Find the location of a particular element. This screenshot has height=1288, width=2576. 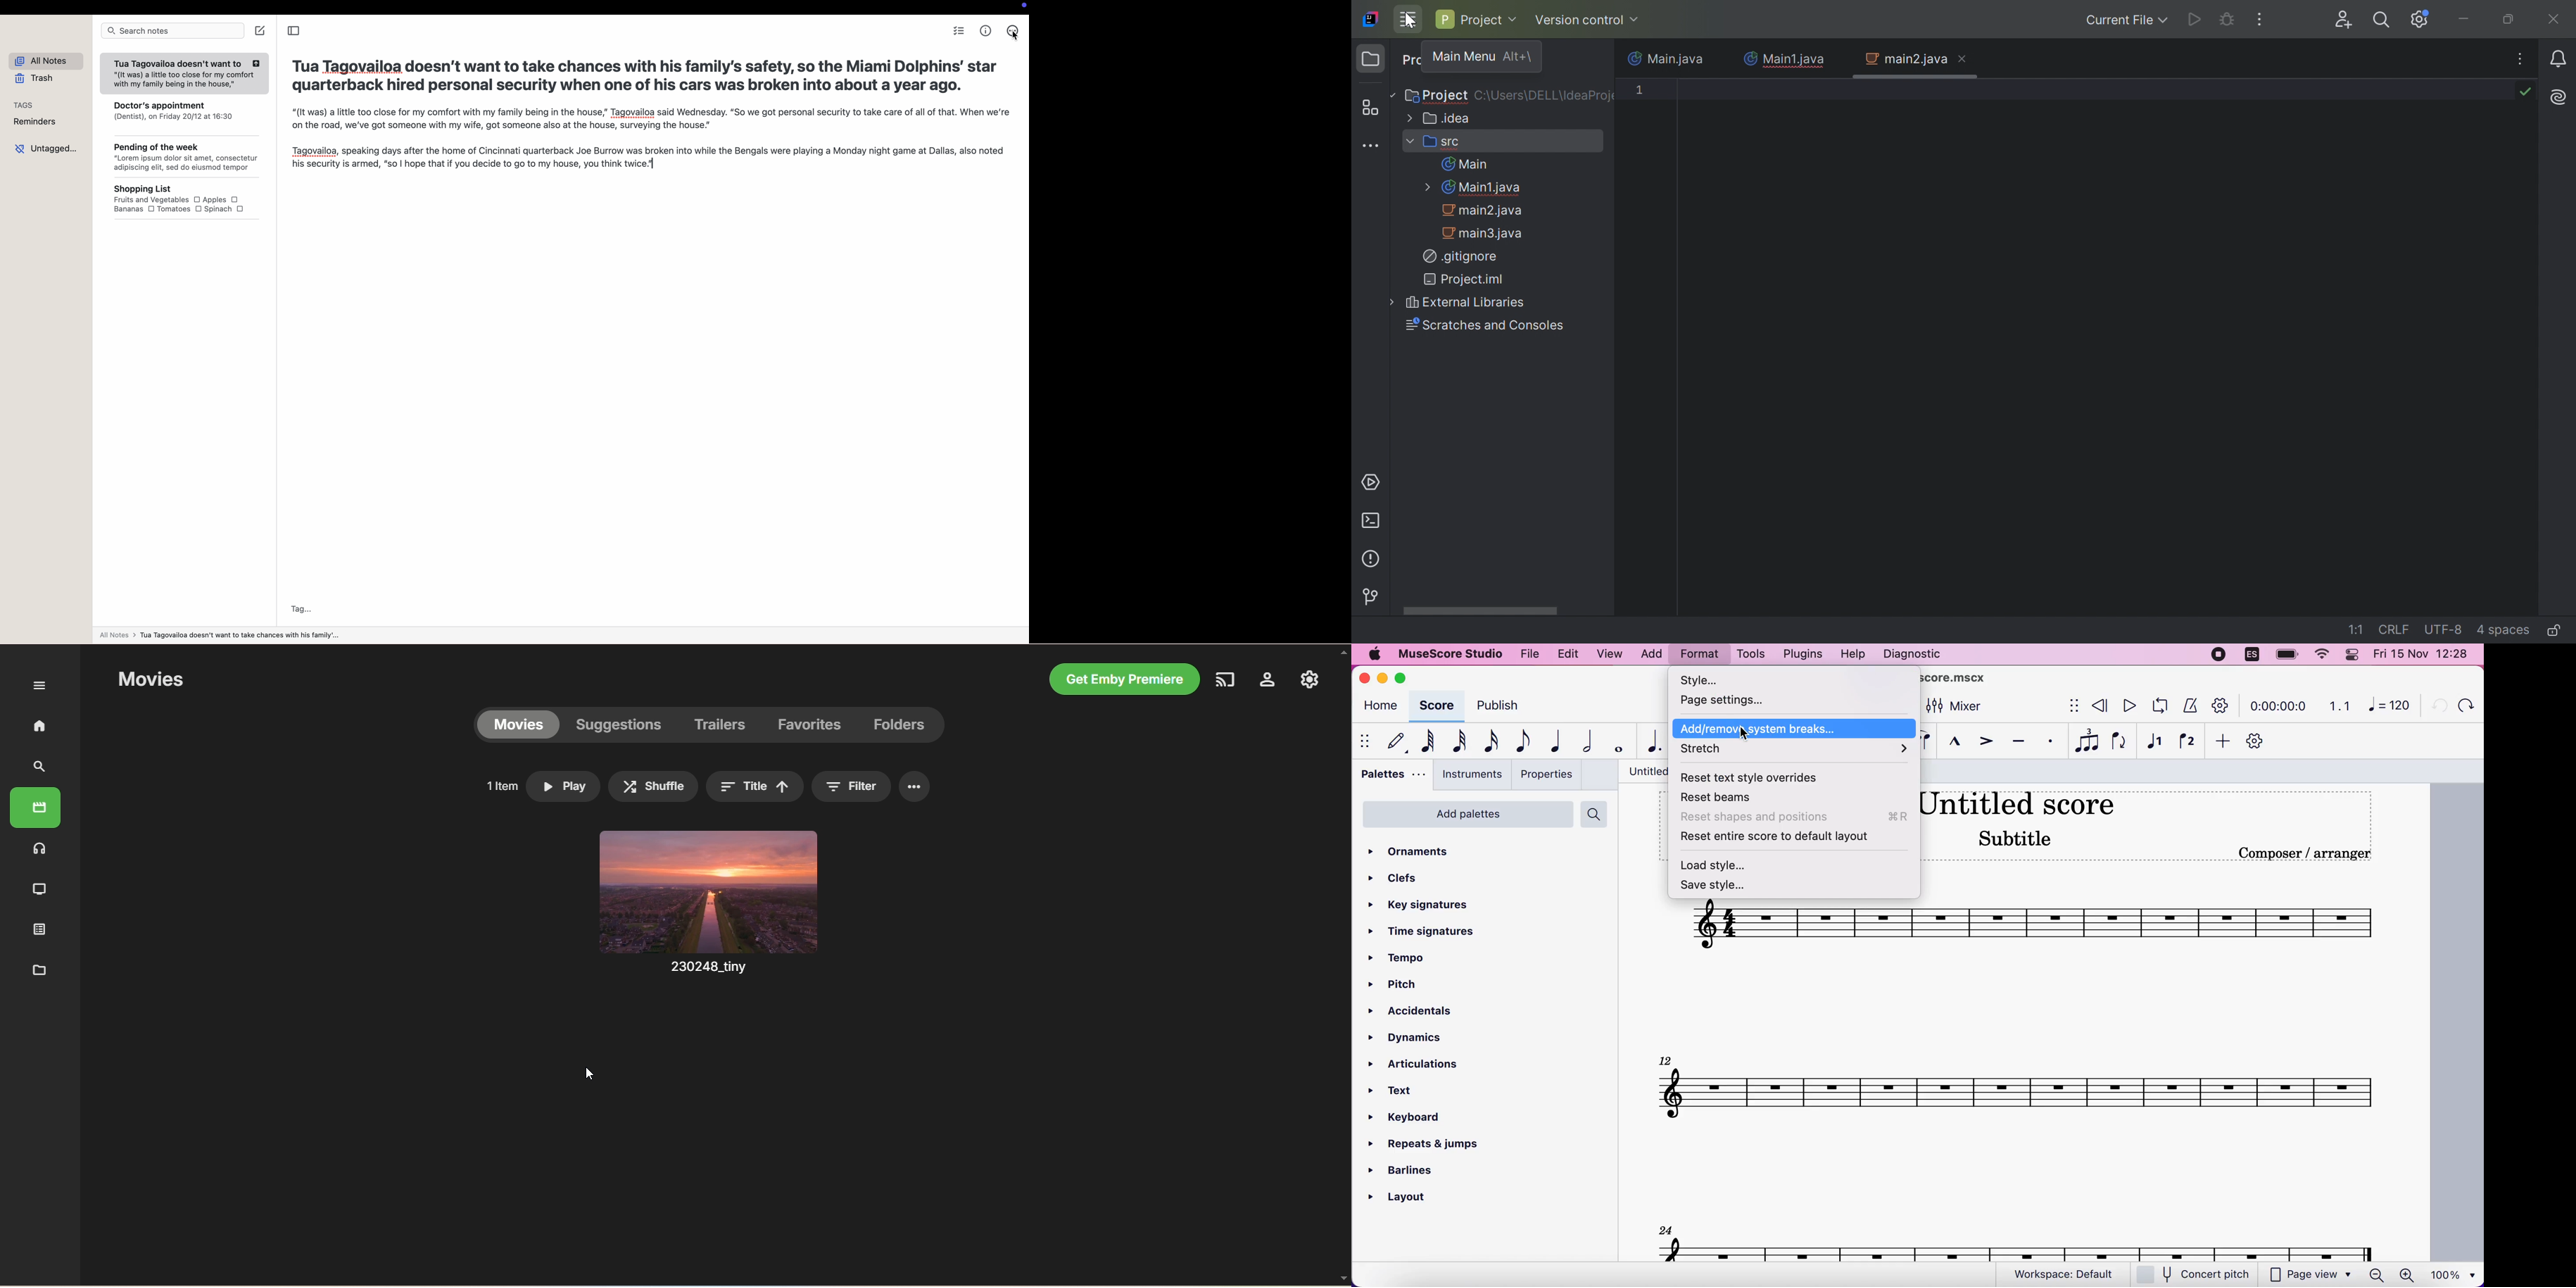

palettes is located at coordinates (1390, 777).